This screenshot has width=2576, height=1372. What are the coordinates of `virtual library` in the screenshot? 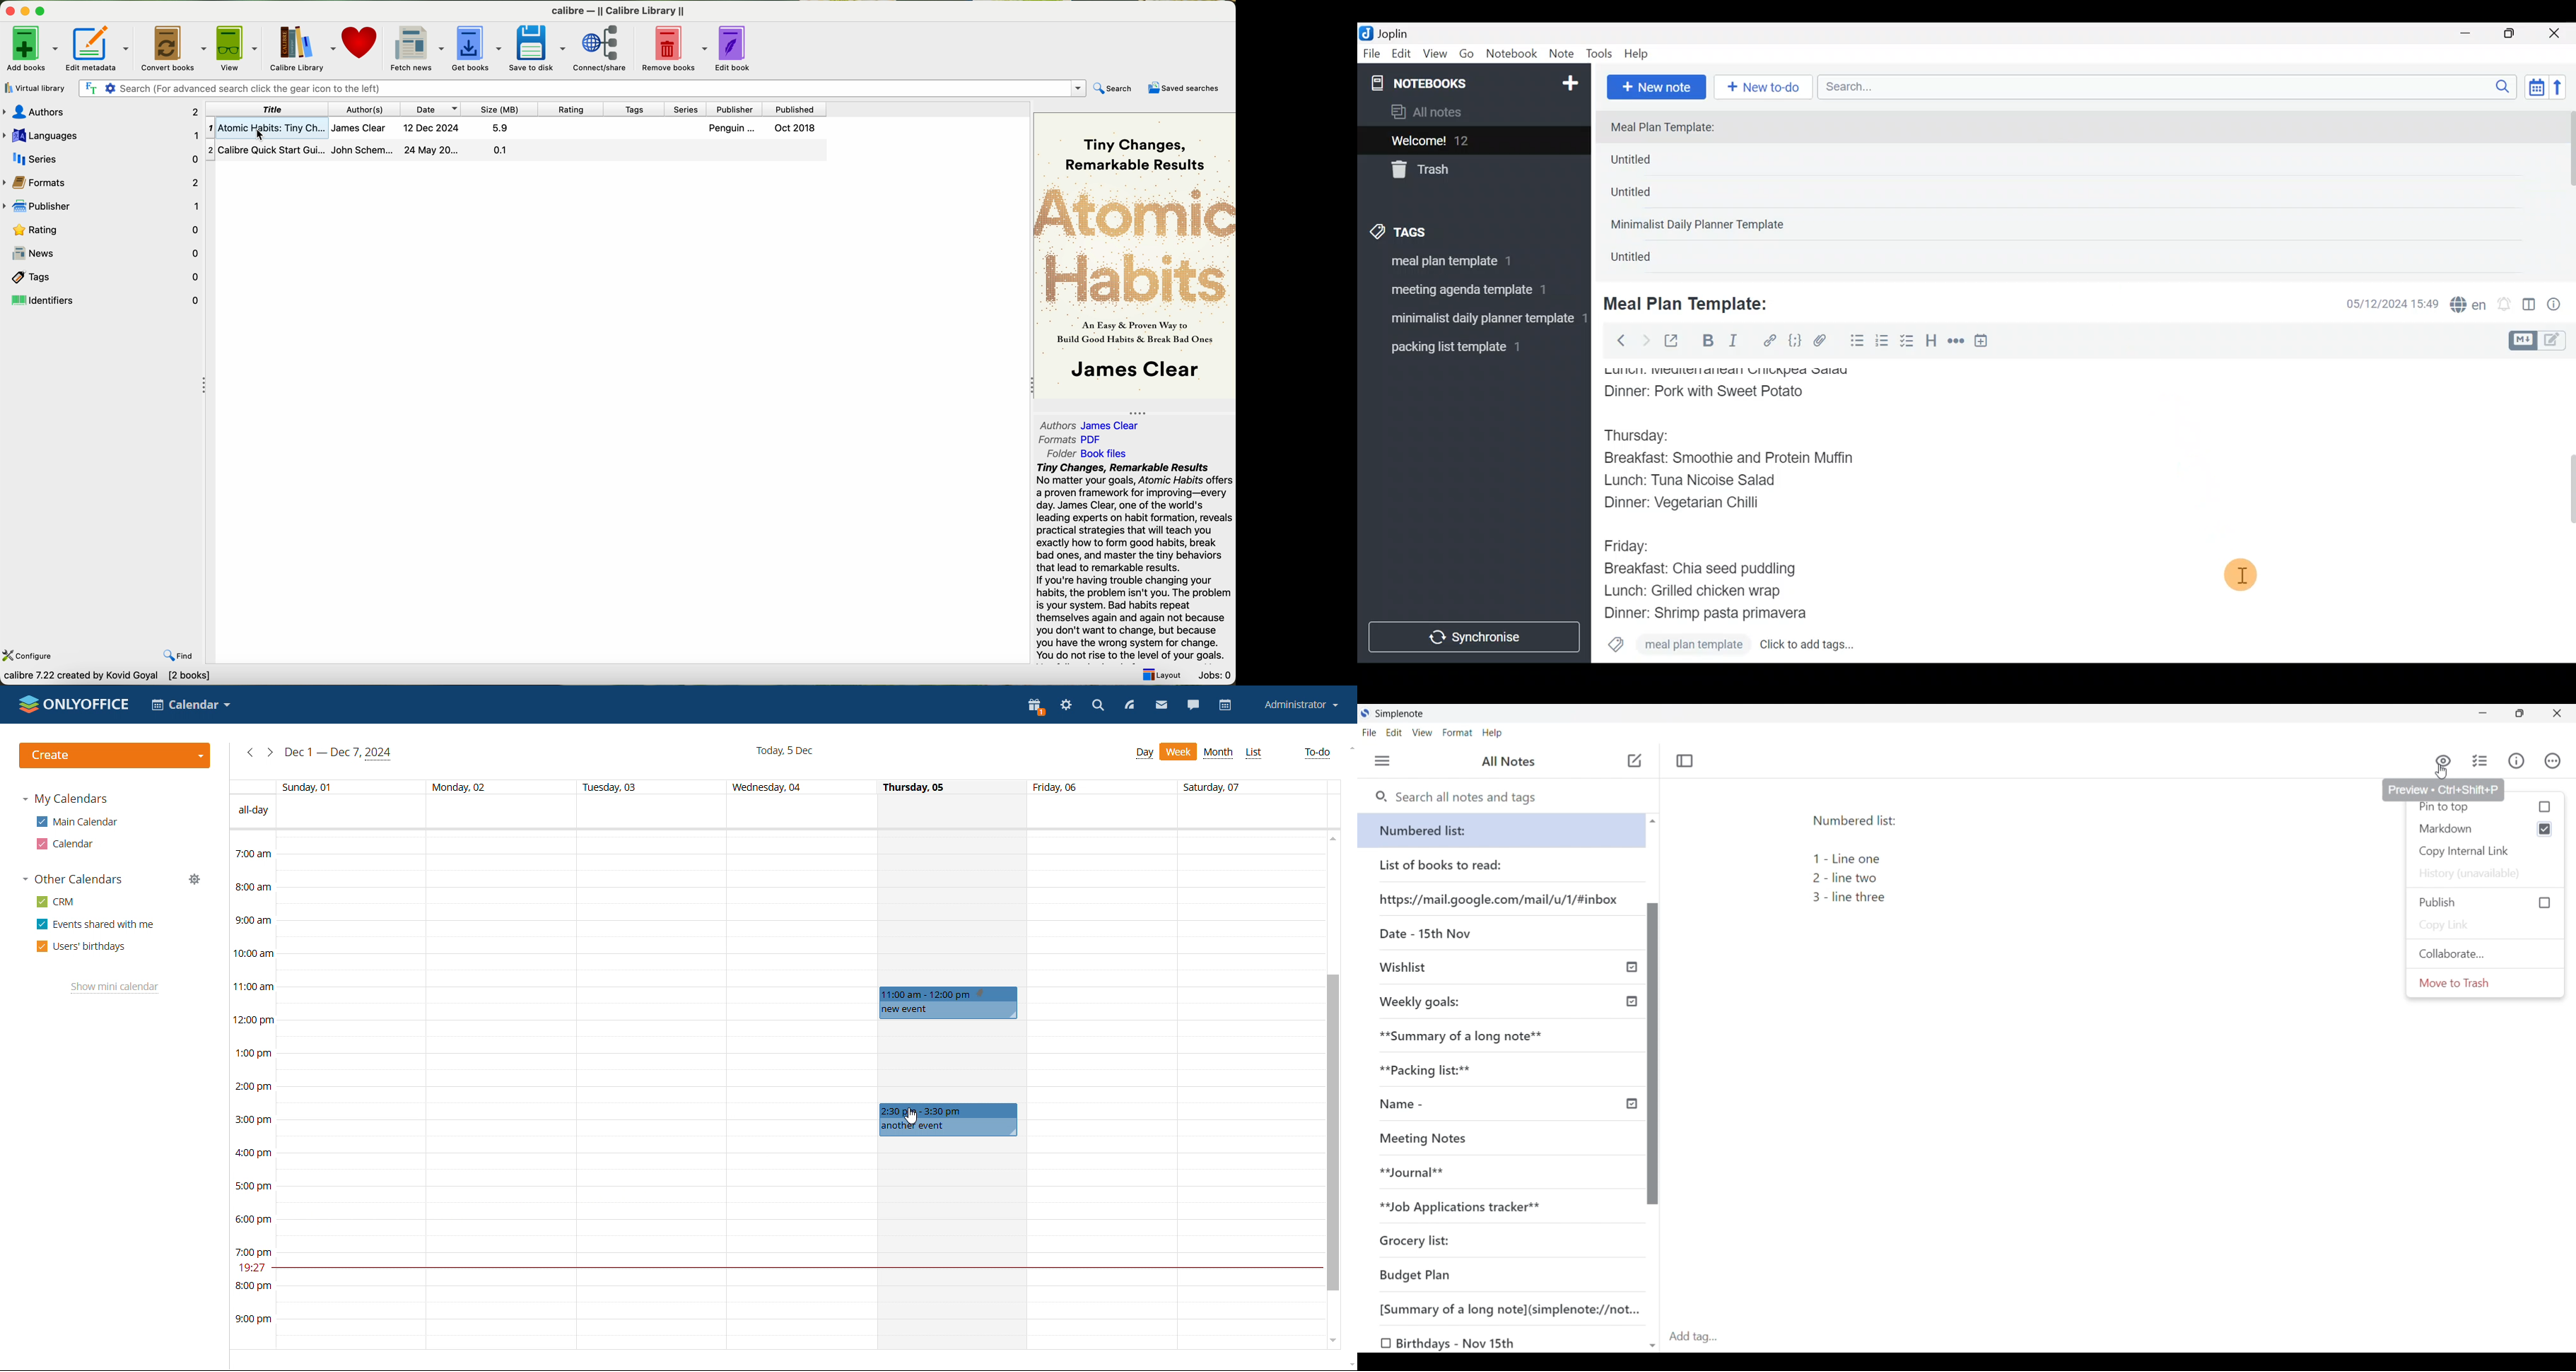 It's located at (36, 88).